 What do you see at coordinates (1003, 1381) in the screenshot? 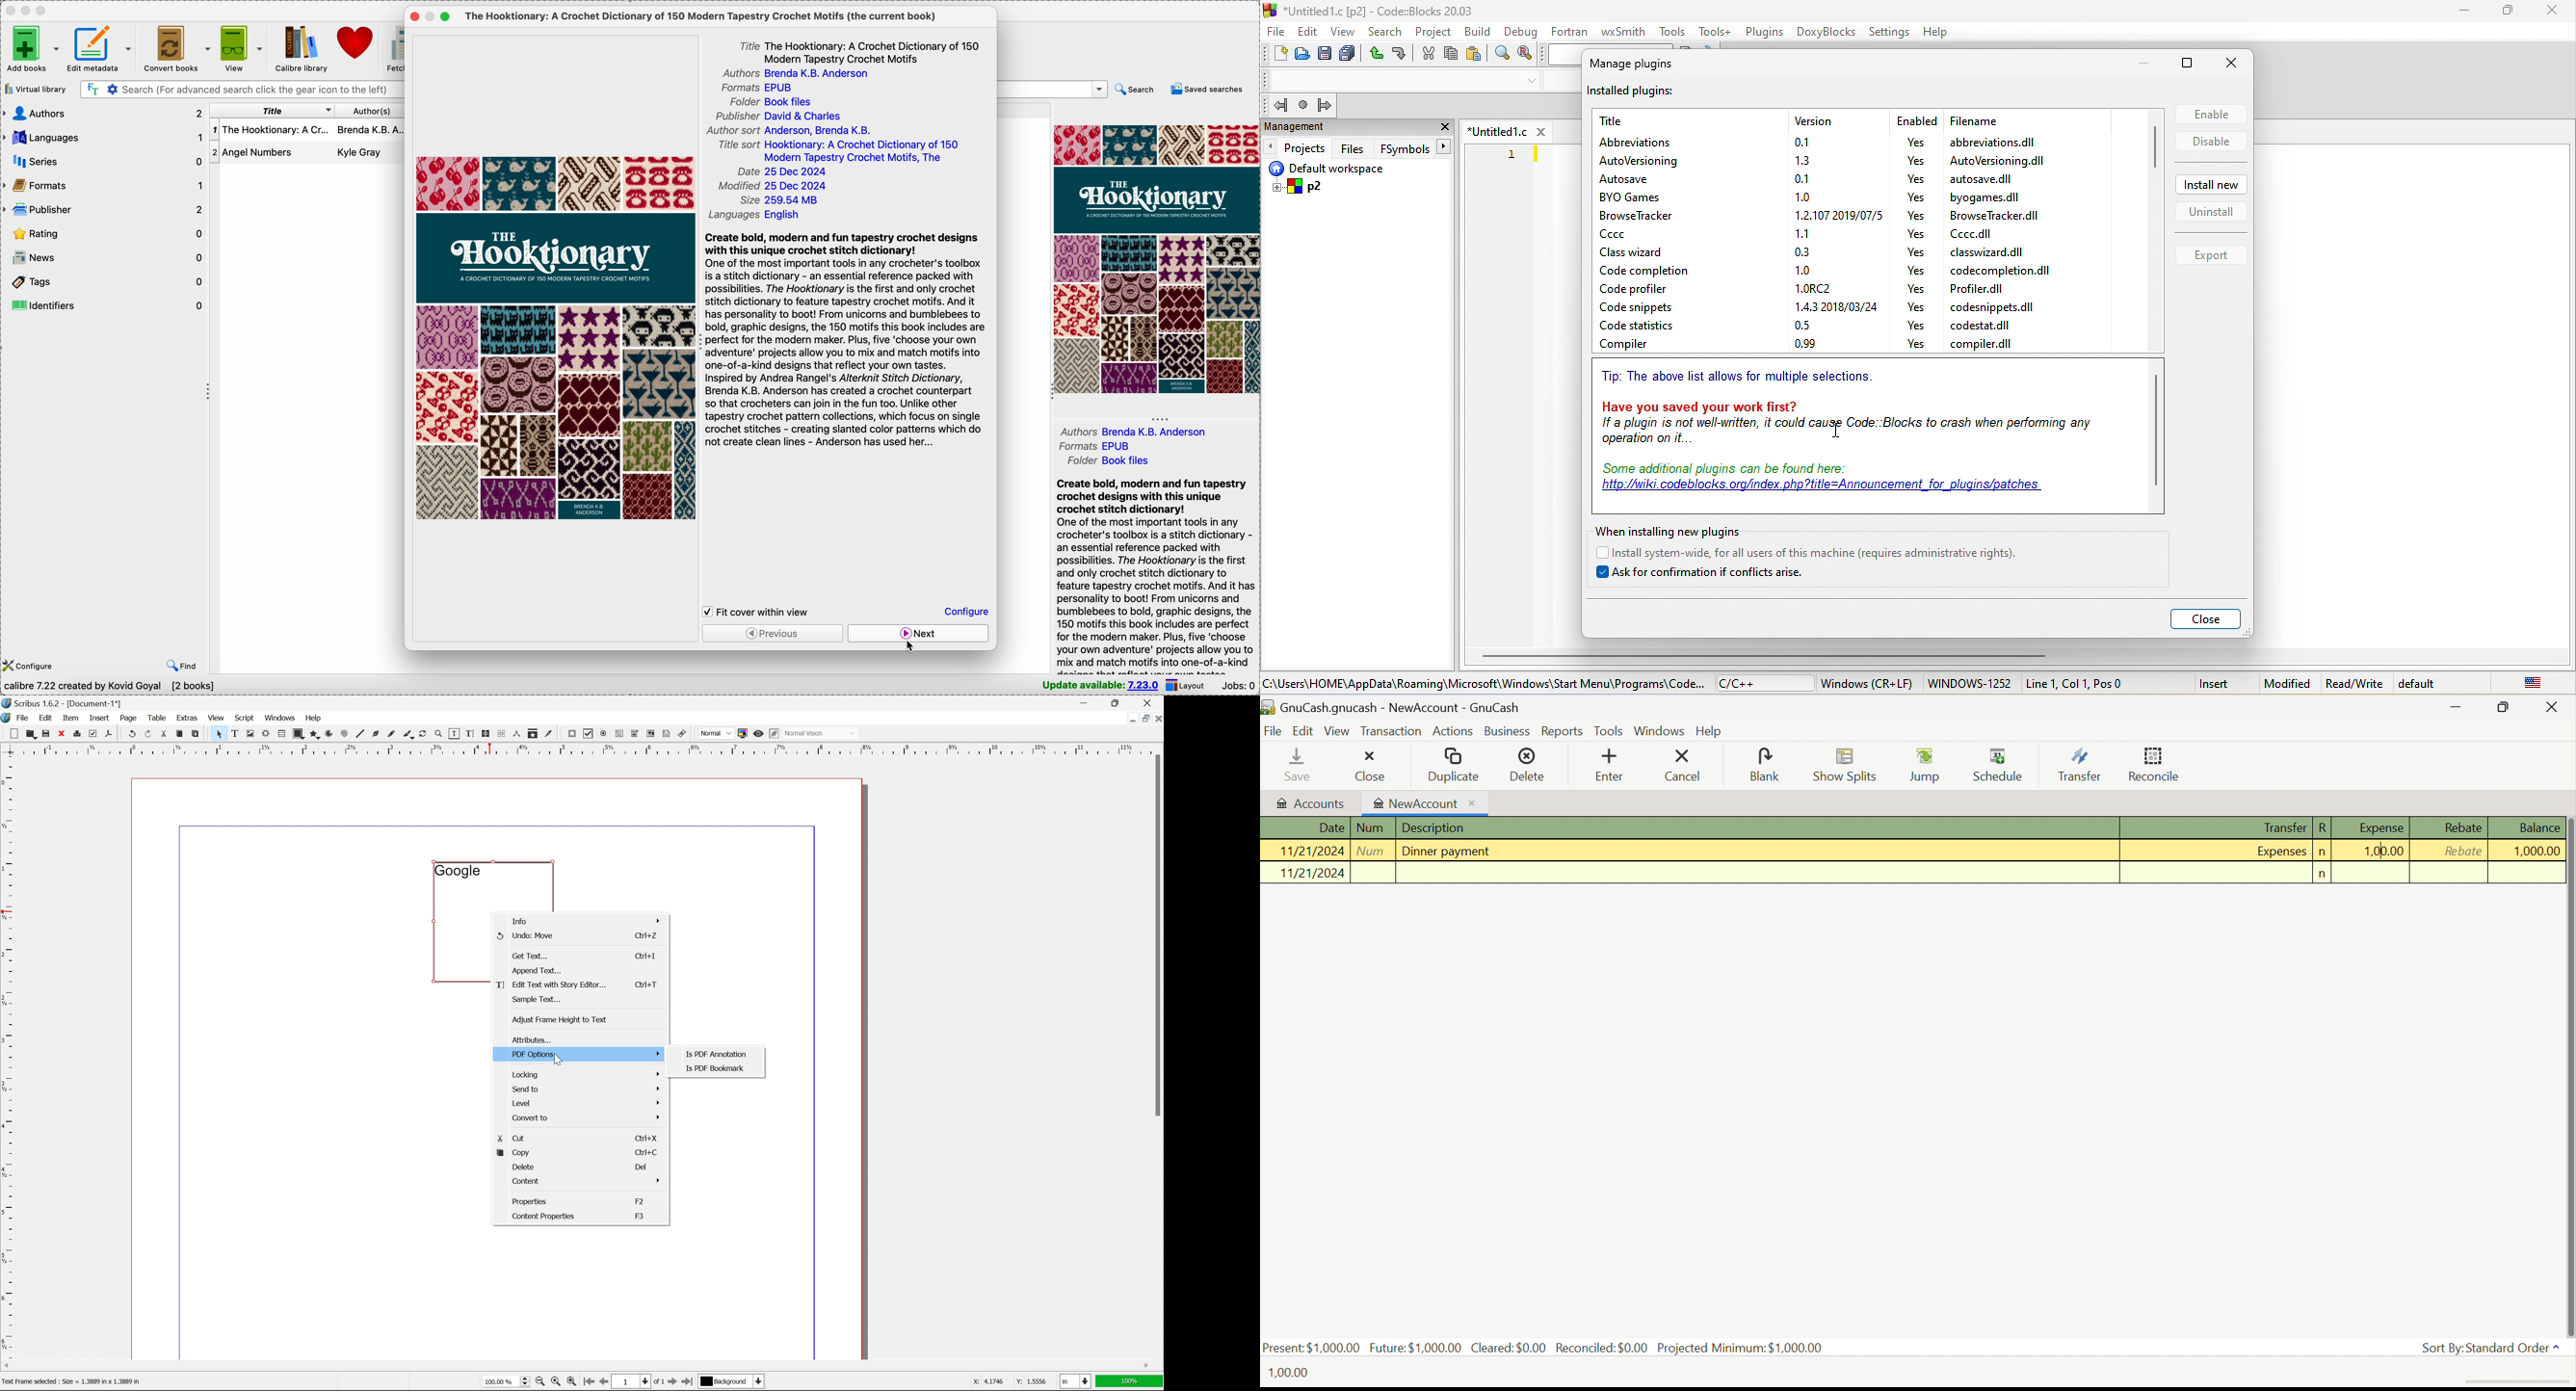
I see `coordinates` at bounding box center [1003, 1381].